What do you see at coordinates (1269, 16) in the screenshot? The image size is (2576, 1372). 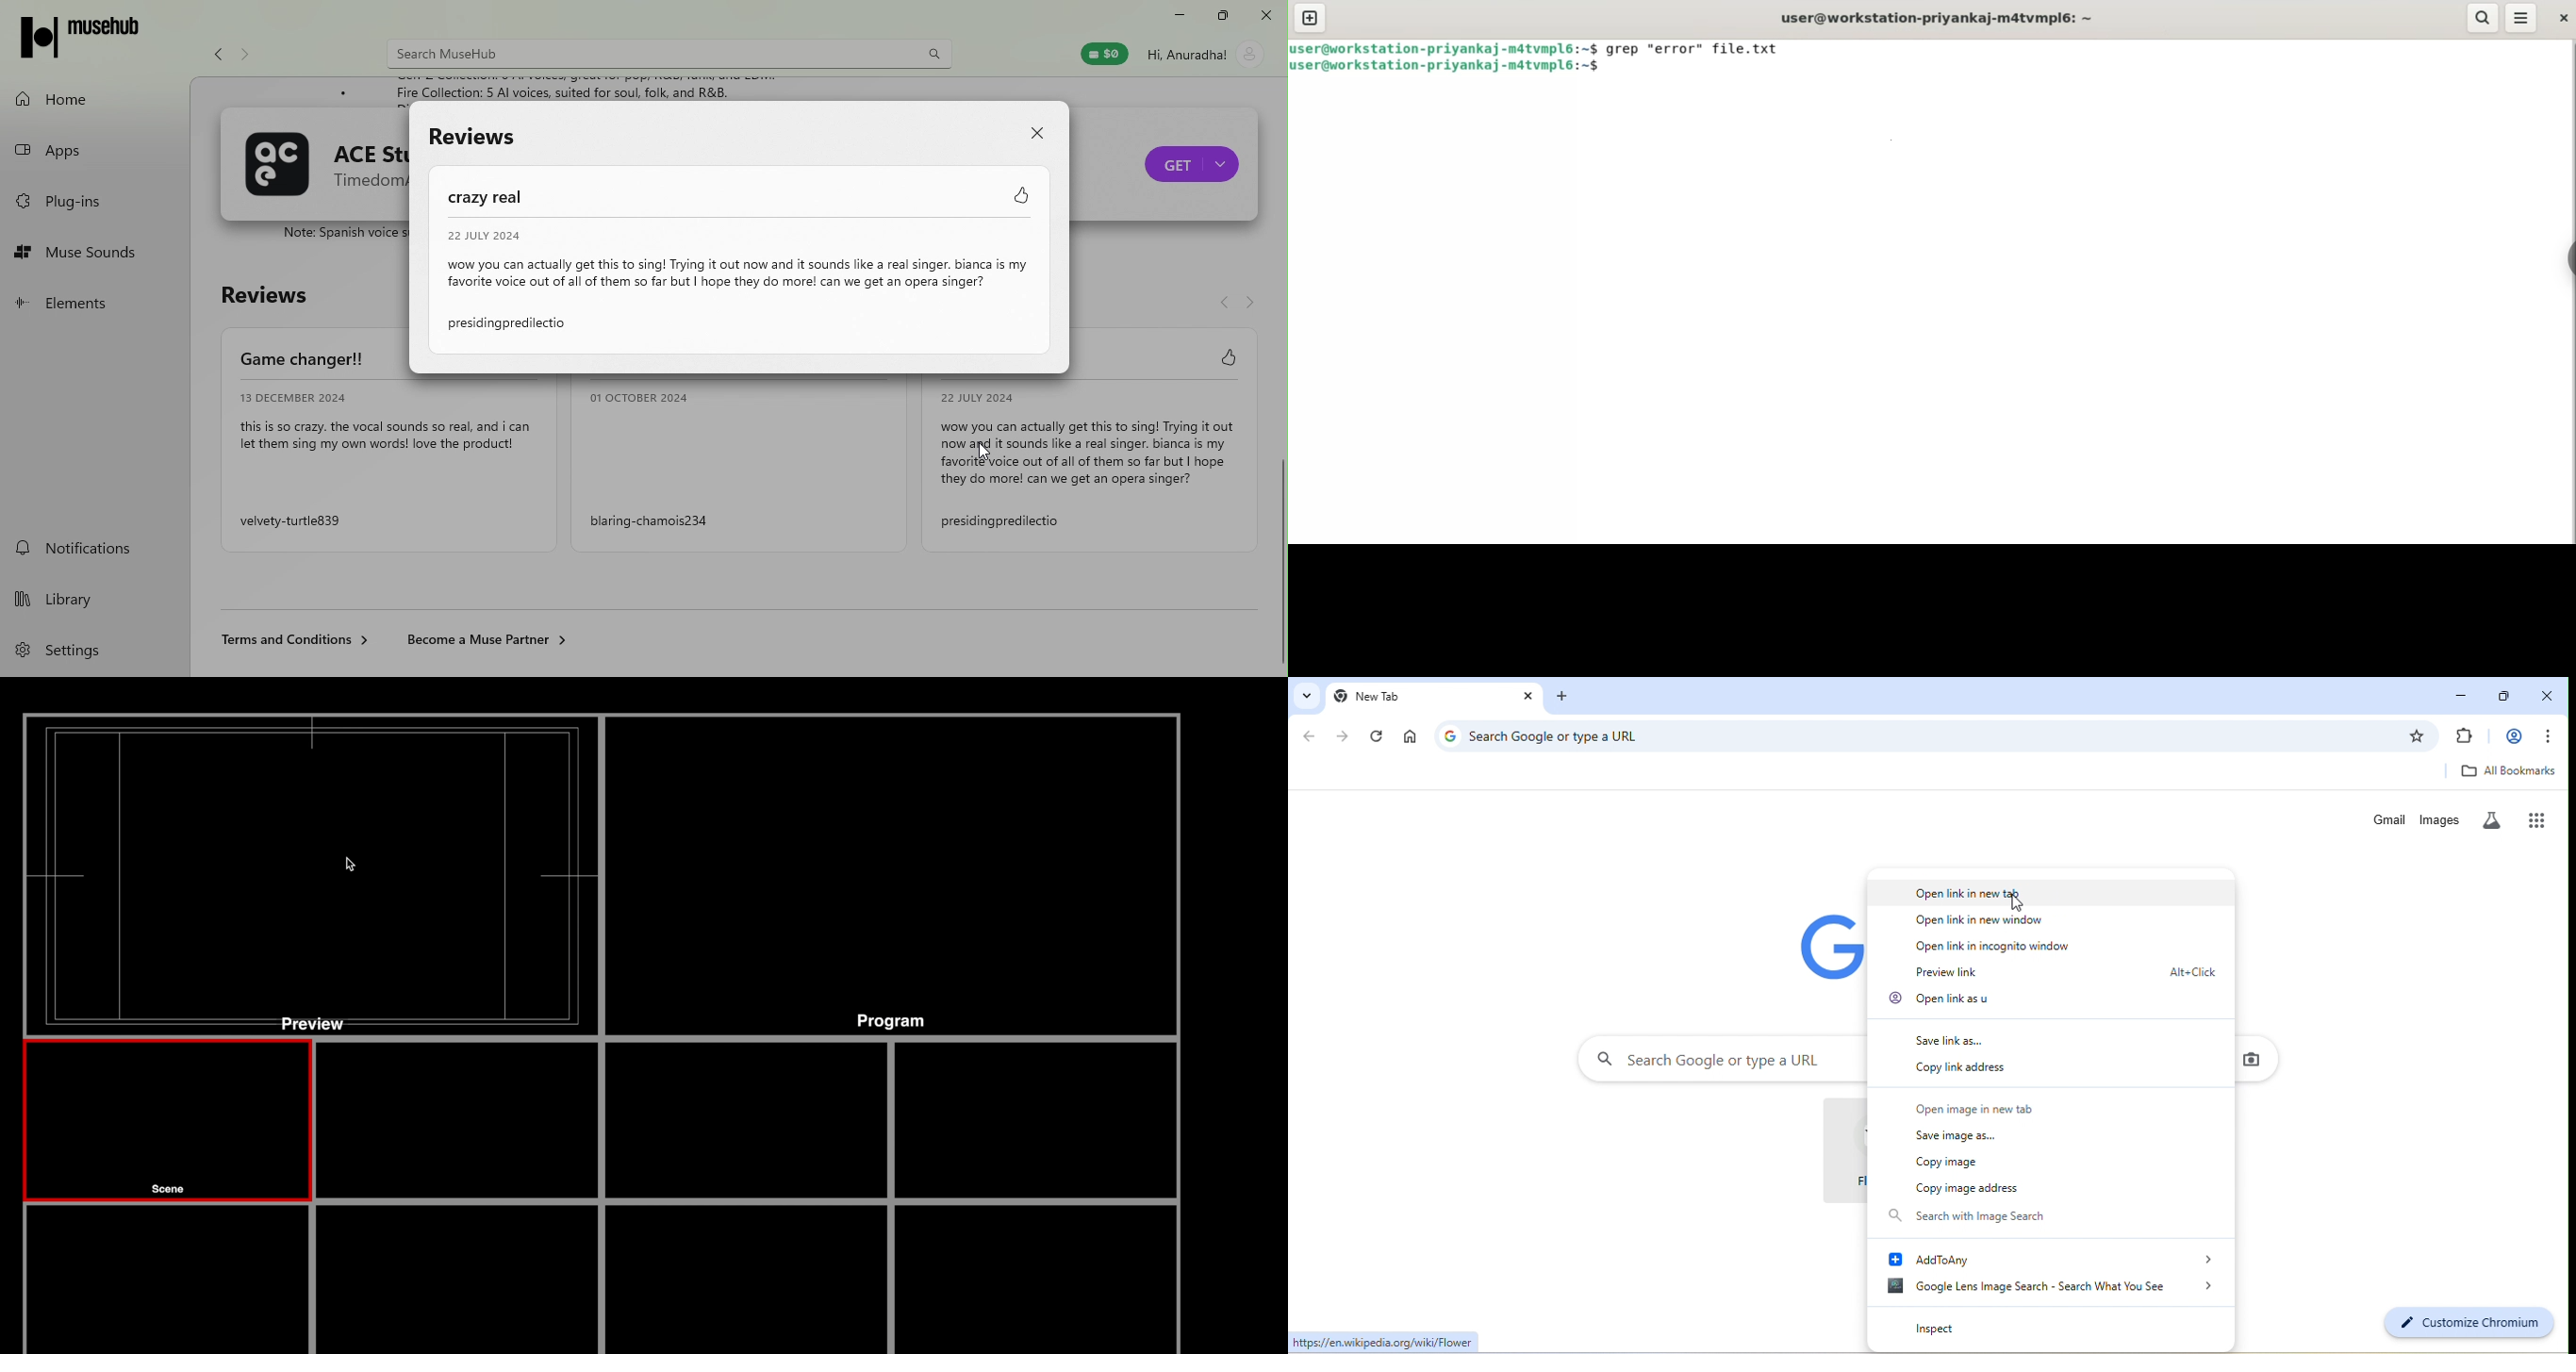 I see `close` at bounding box center [1269, 16].